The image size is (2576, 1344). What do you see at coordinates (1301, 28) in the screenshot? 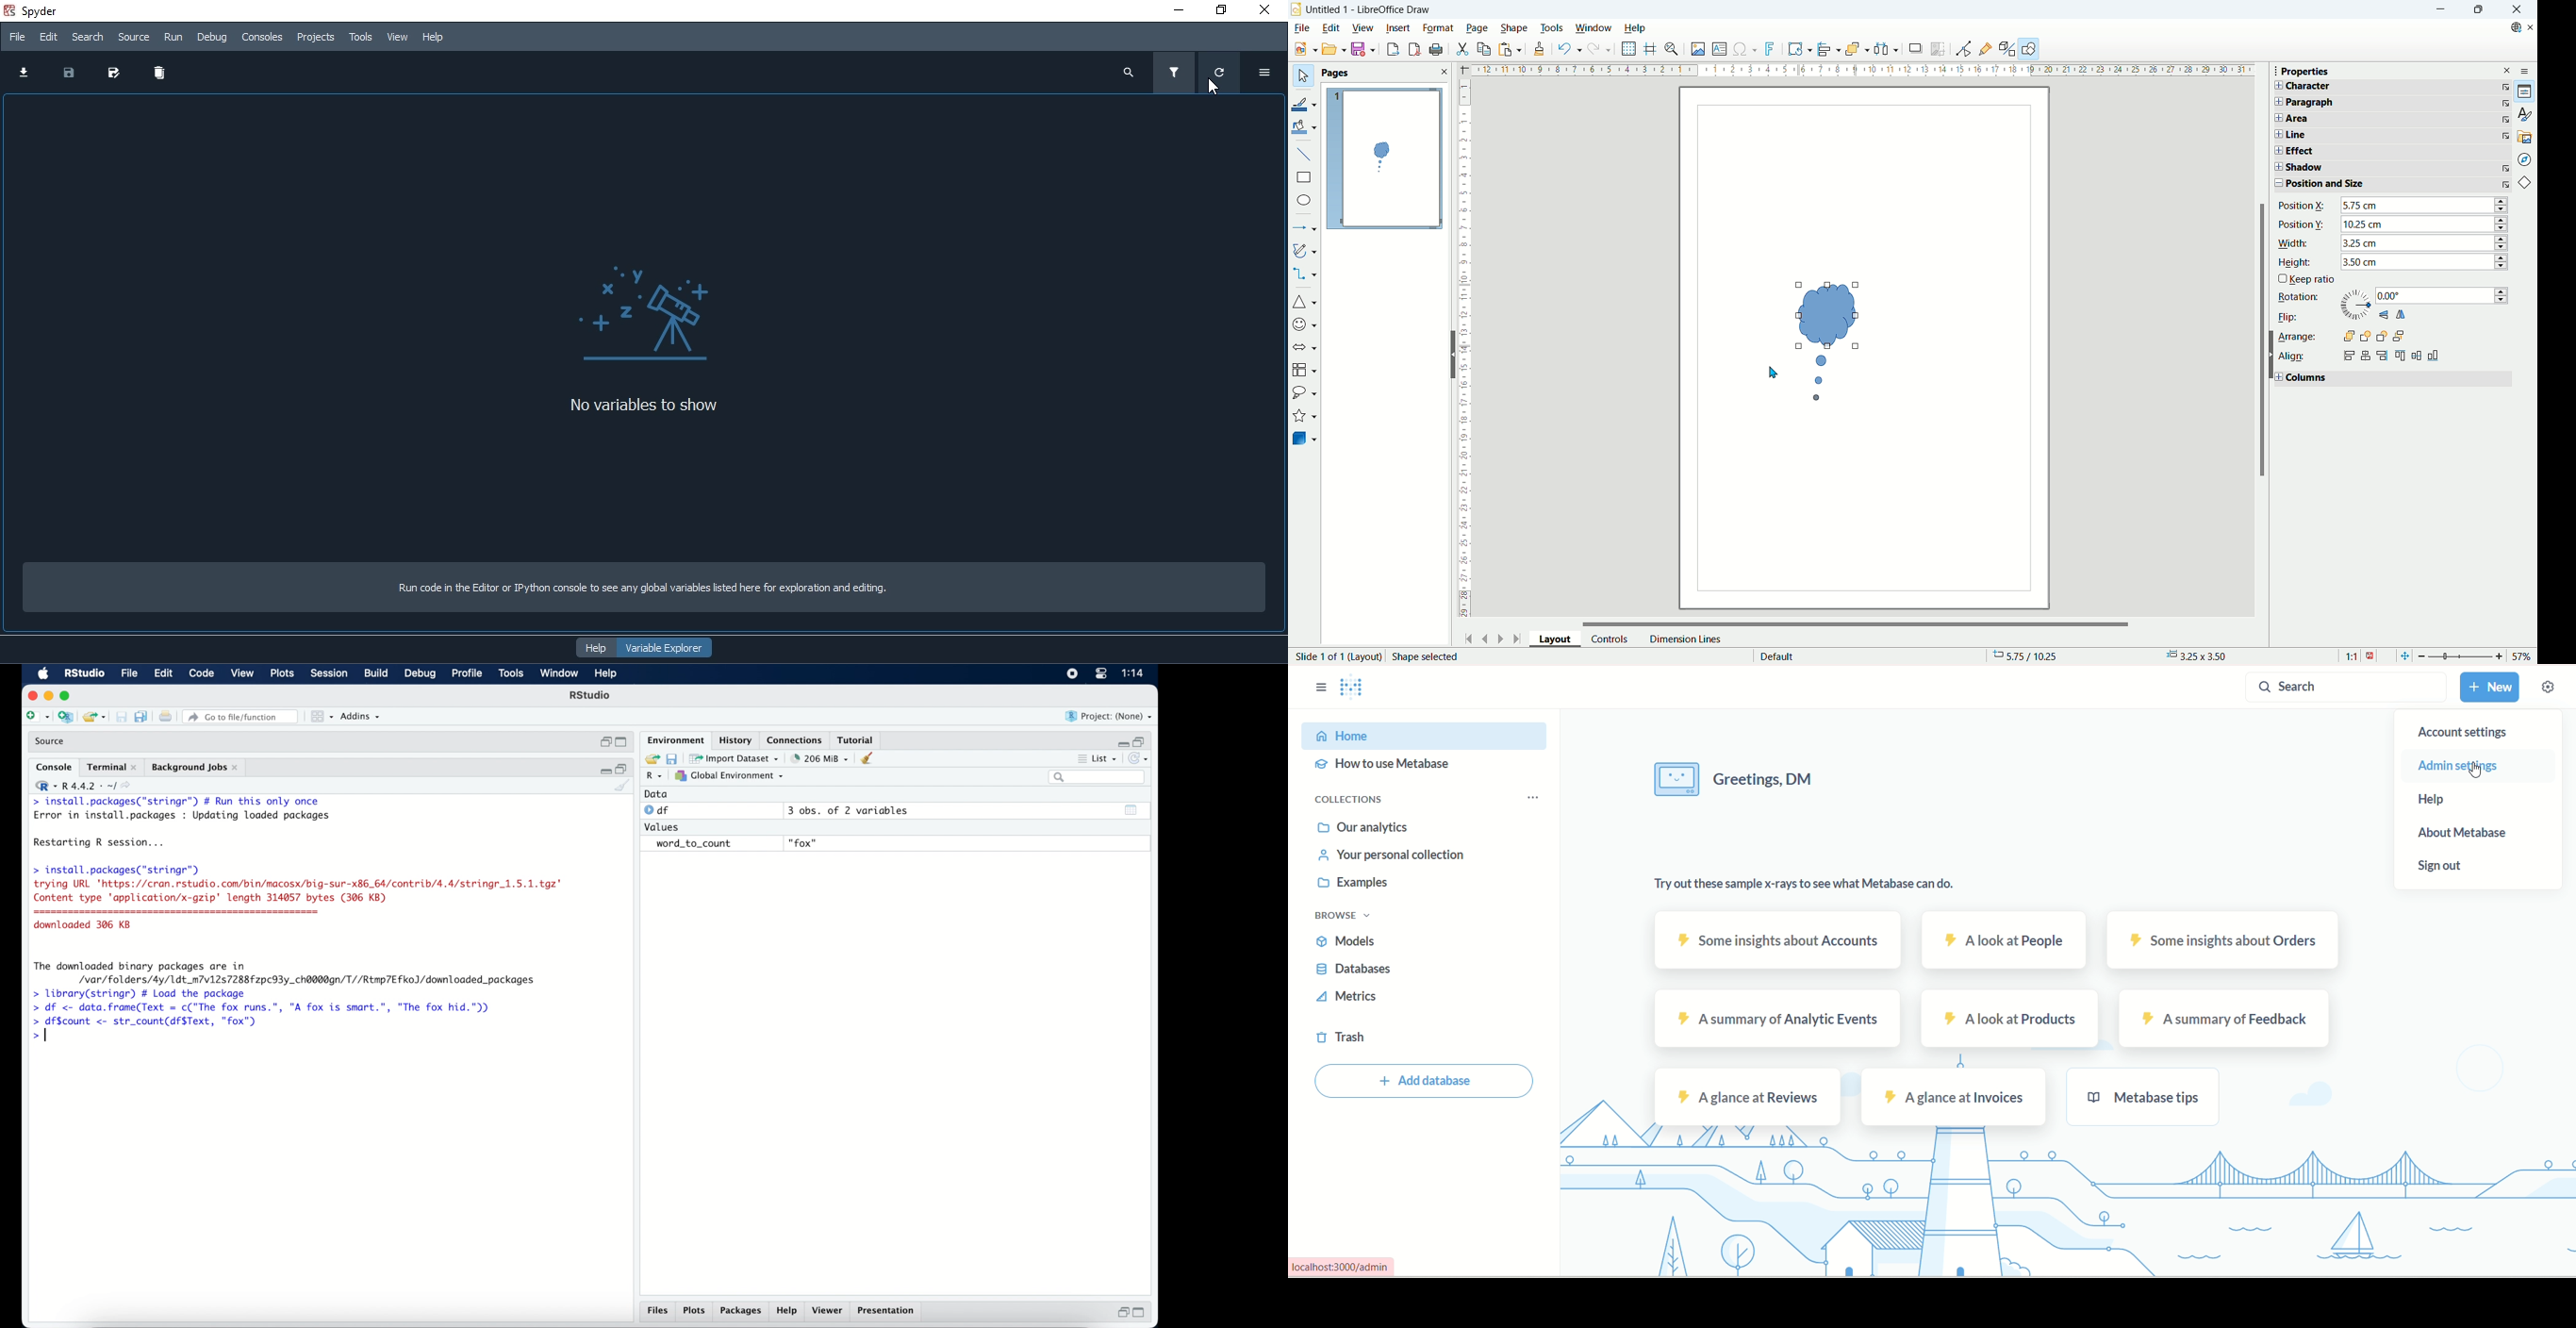
I see `file` at bounding box center [1301, 28].